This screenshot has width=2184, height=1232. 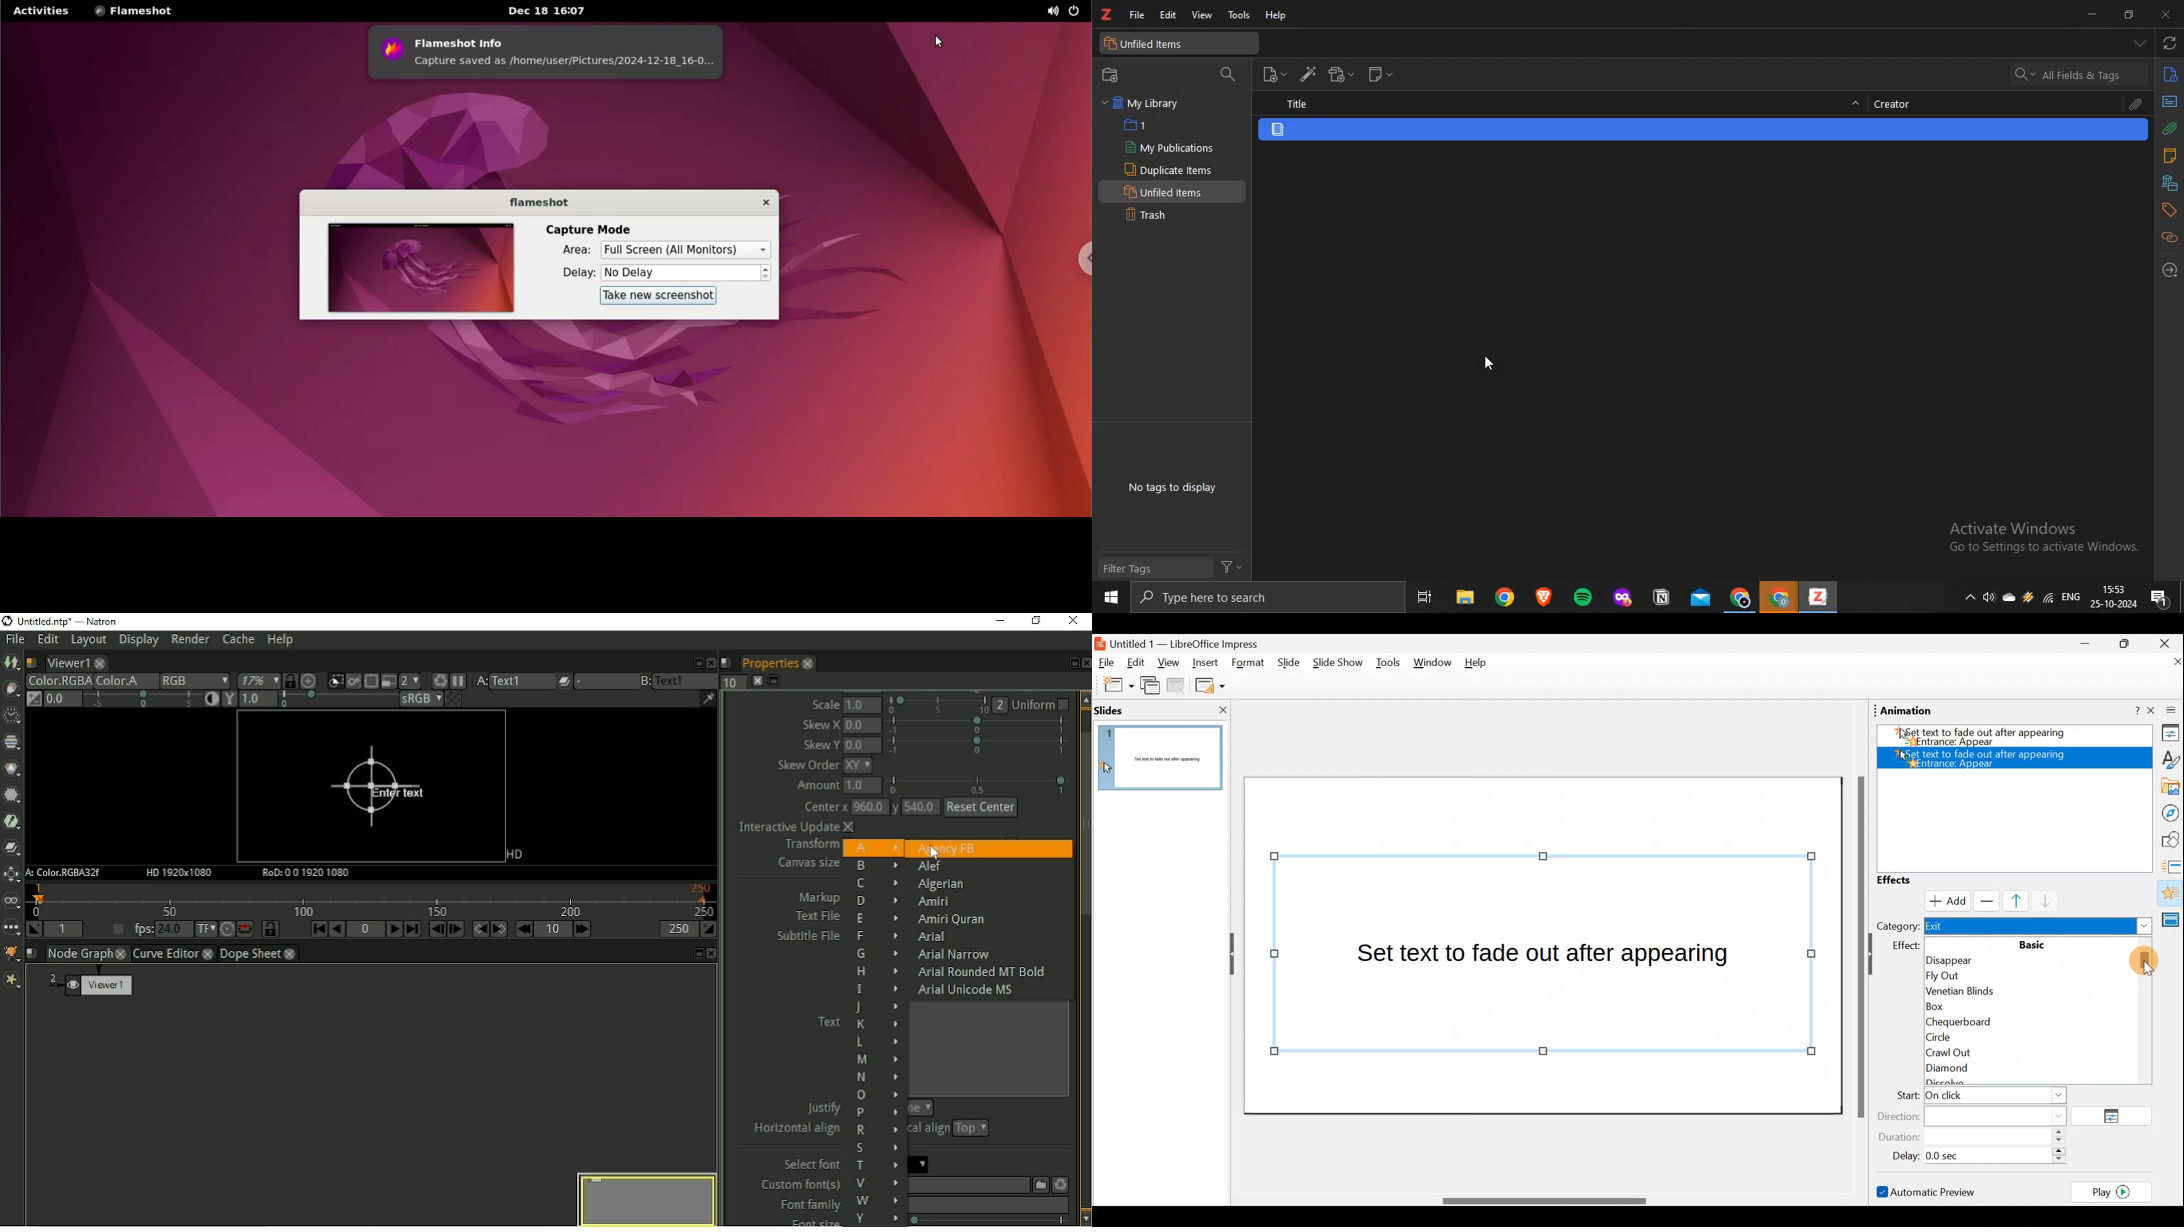 What do you see at coordinates (1741, 597) in the screenshot?
I see `chrome` at bounding box center [1741, 597].